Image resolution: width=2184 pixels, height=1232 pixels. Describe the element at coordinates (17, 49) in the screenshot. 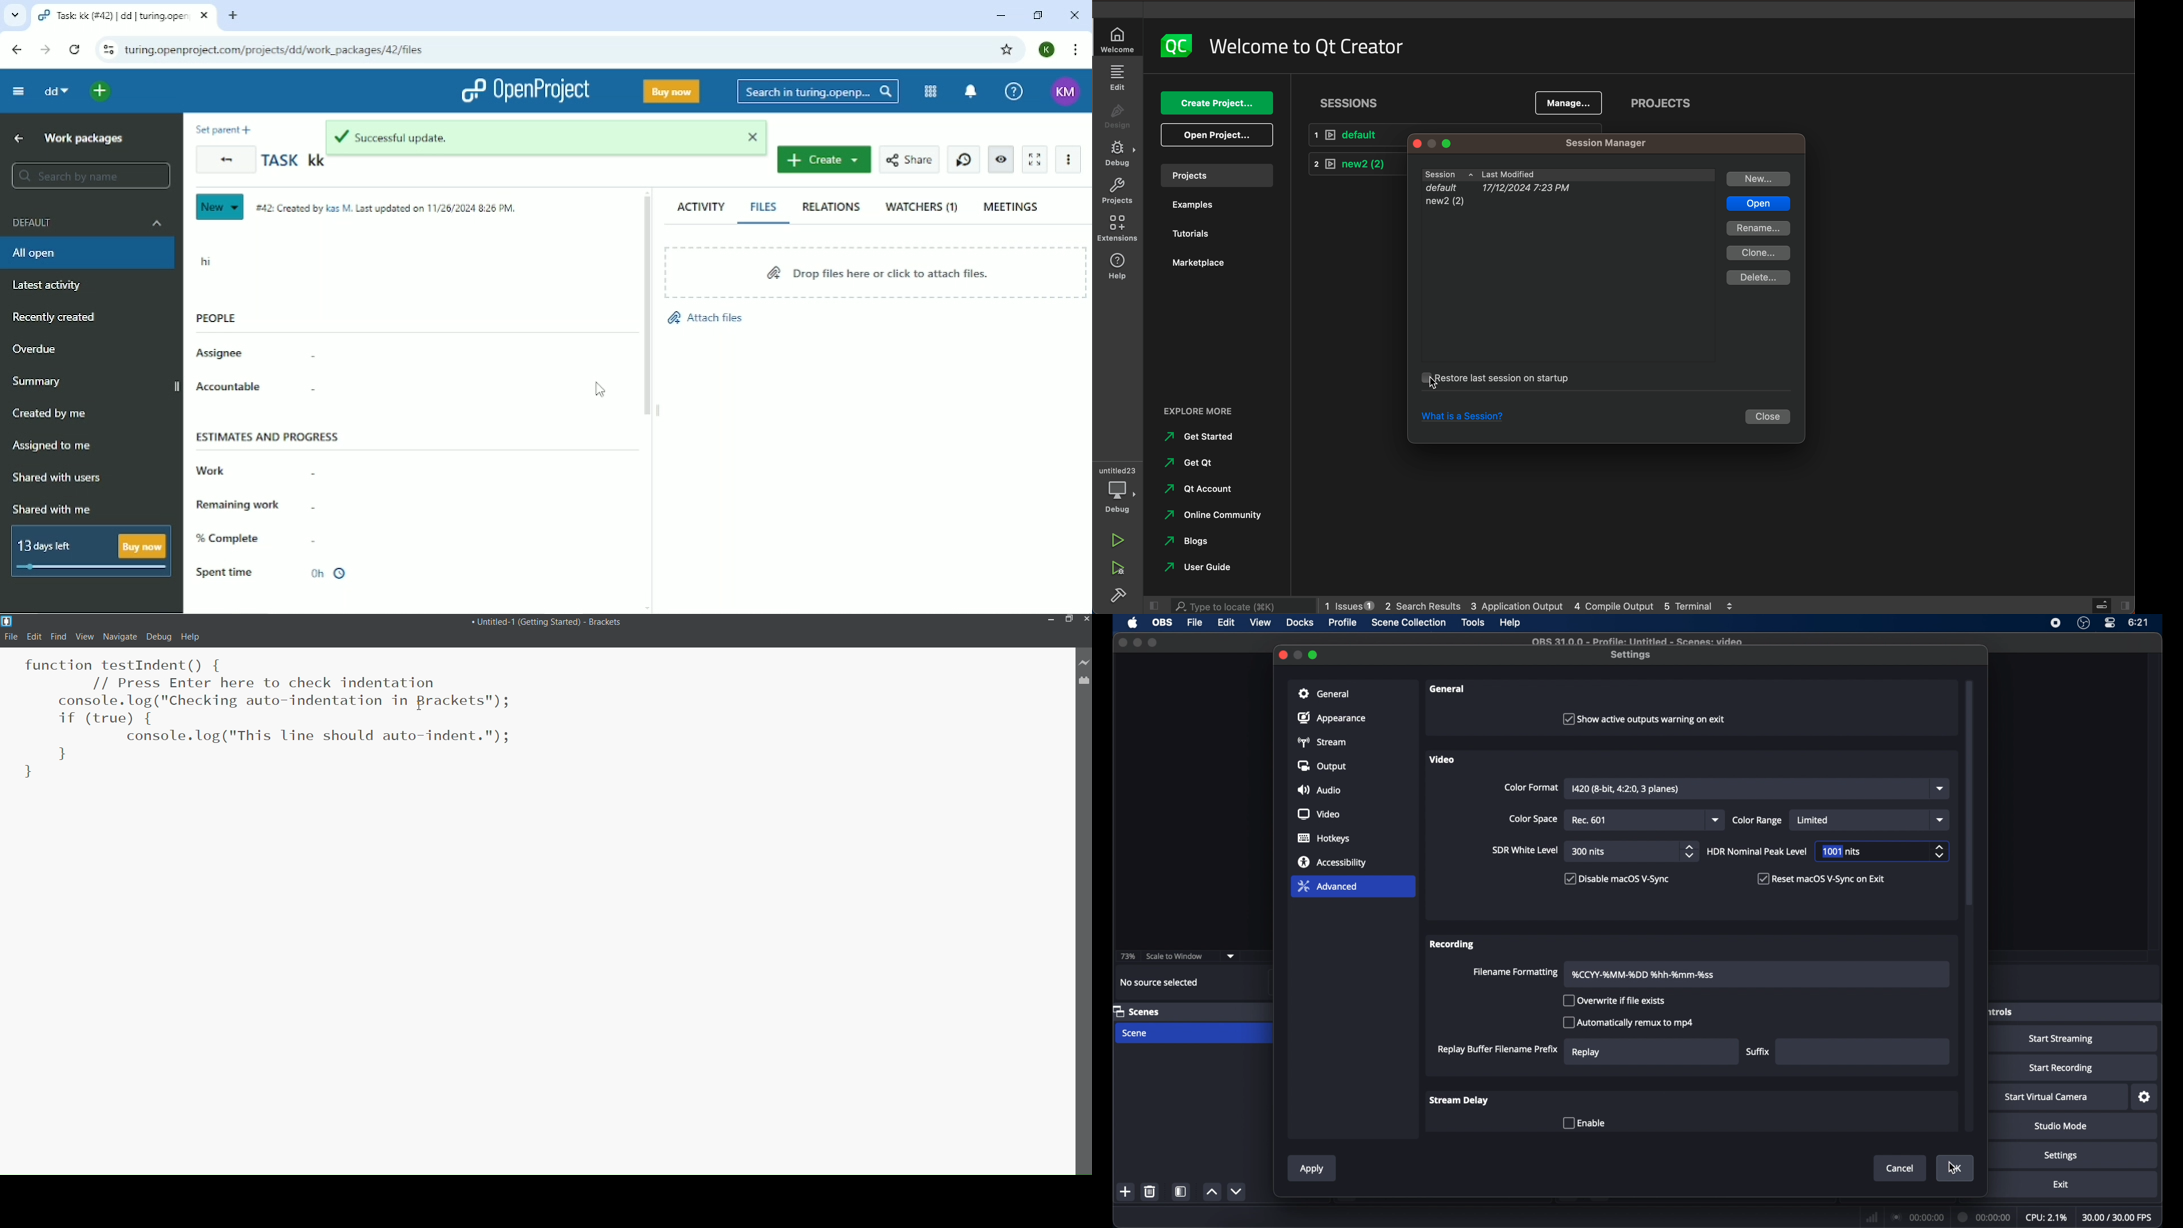

I see `Back` at that location.